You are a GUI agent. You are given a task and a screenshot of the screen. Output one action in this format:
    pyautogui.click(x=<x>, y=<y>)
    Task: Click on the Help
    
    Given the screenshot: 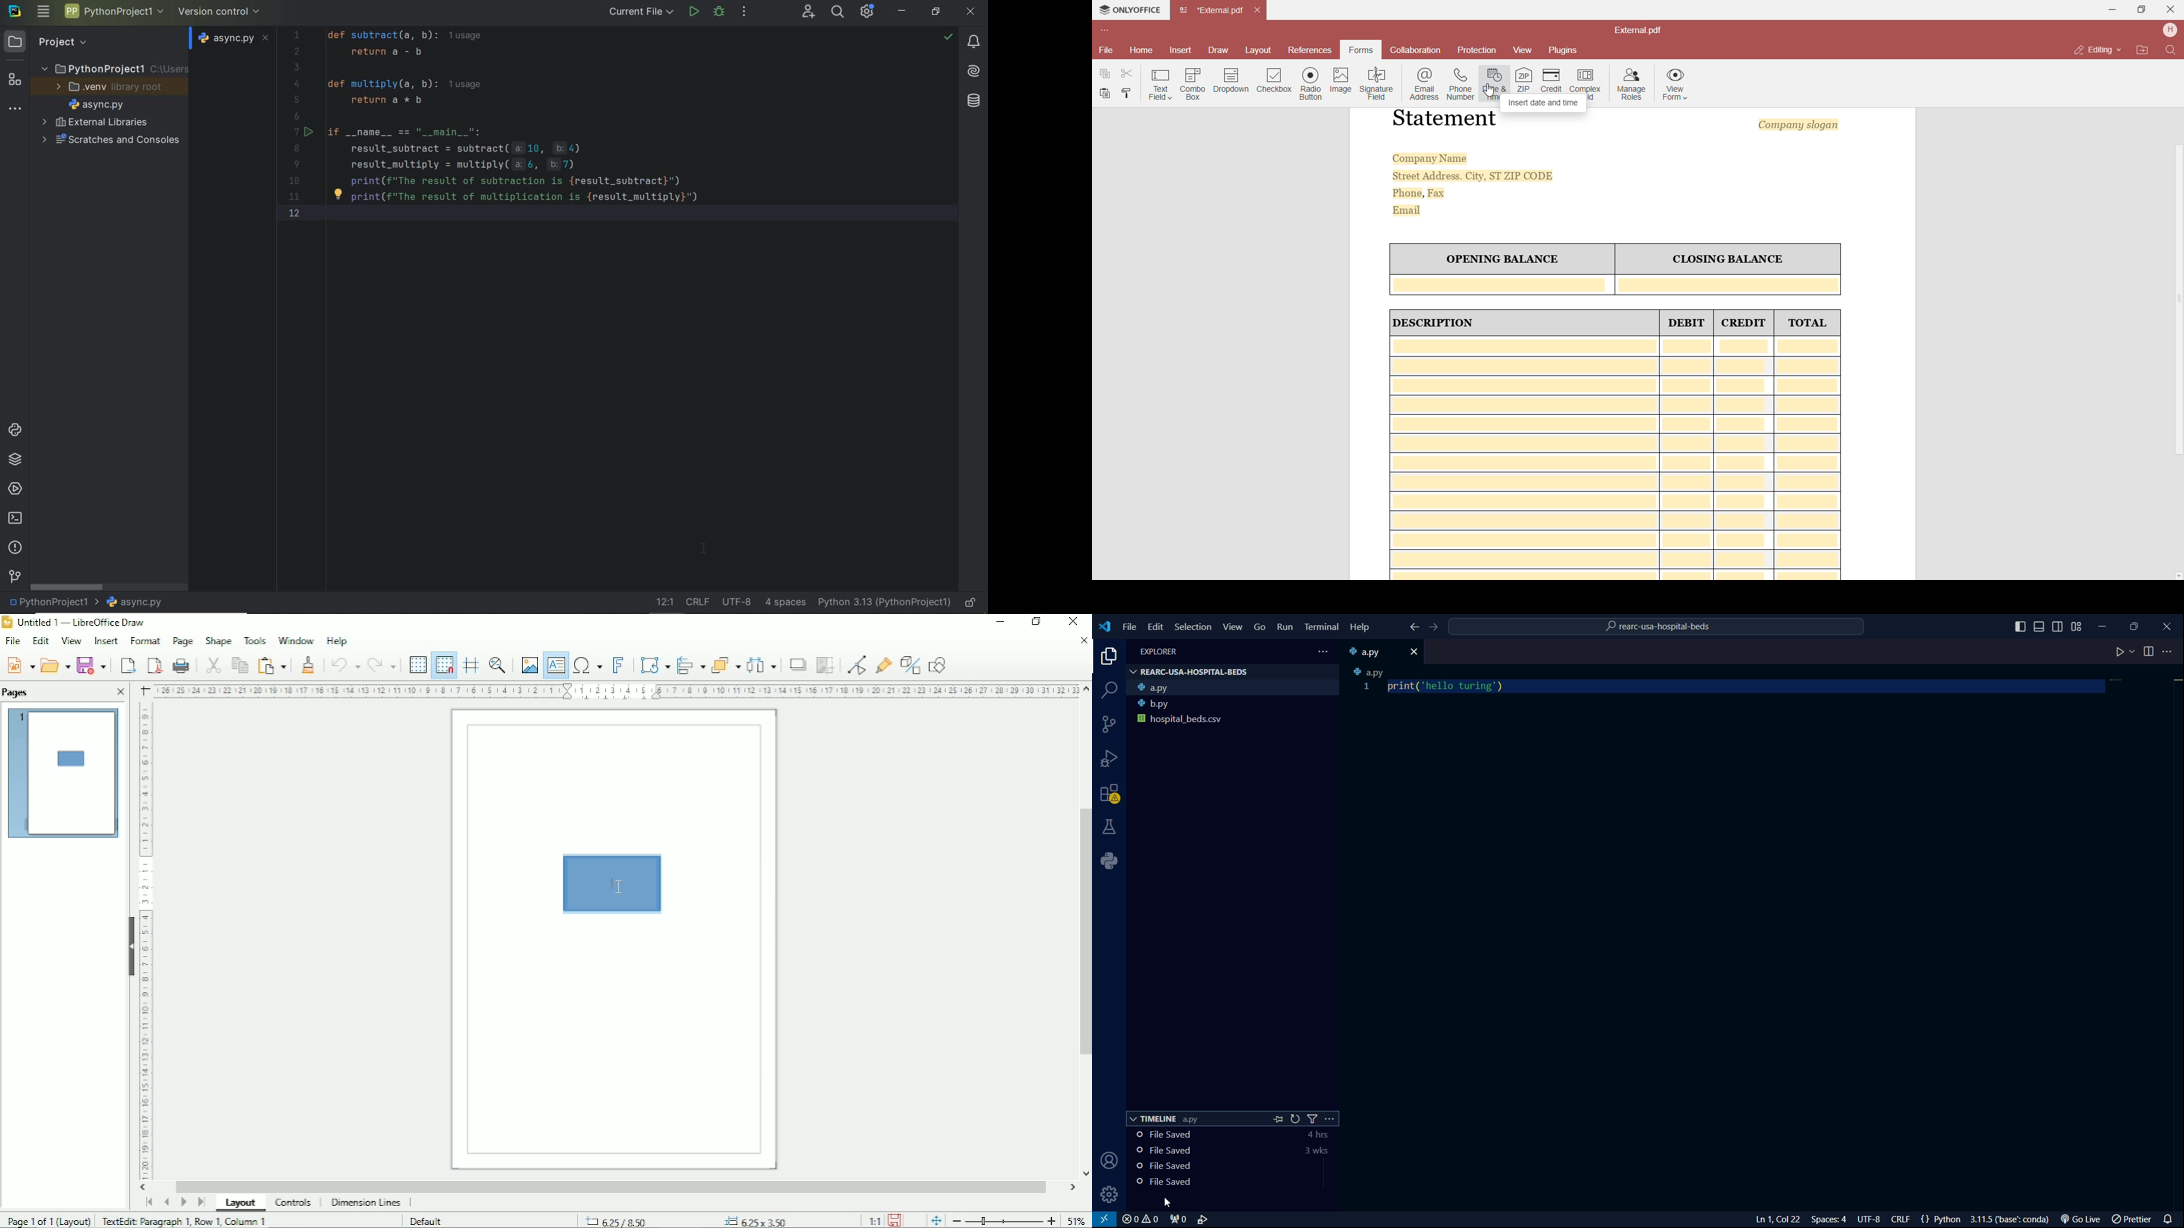 What is the action you would take?
    pyautogui.click(x=336, y=641)
    